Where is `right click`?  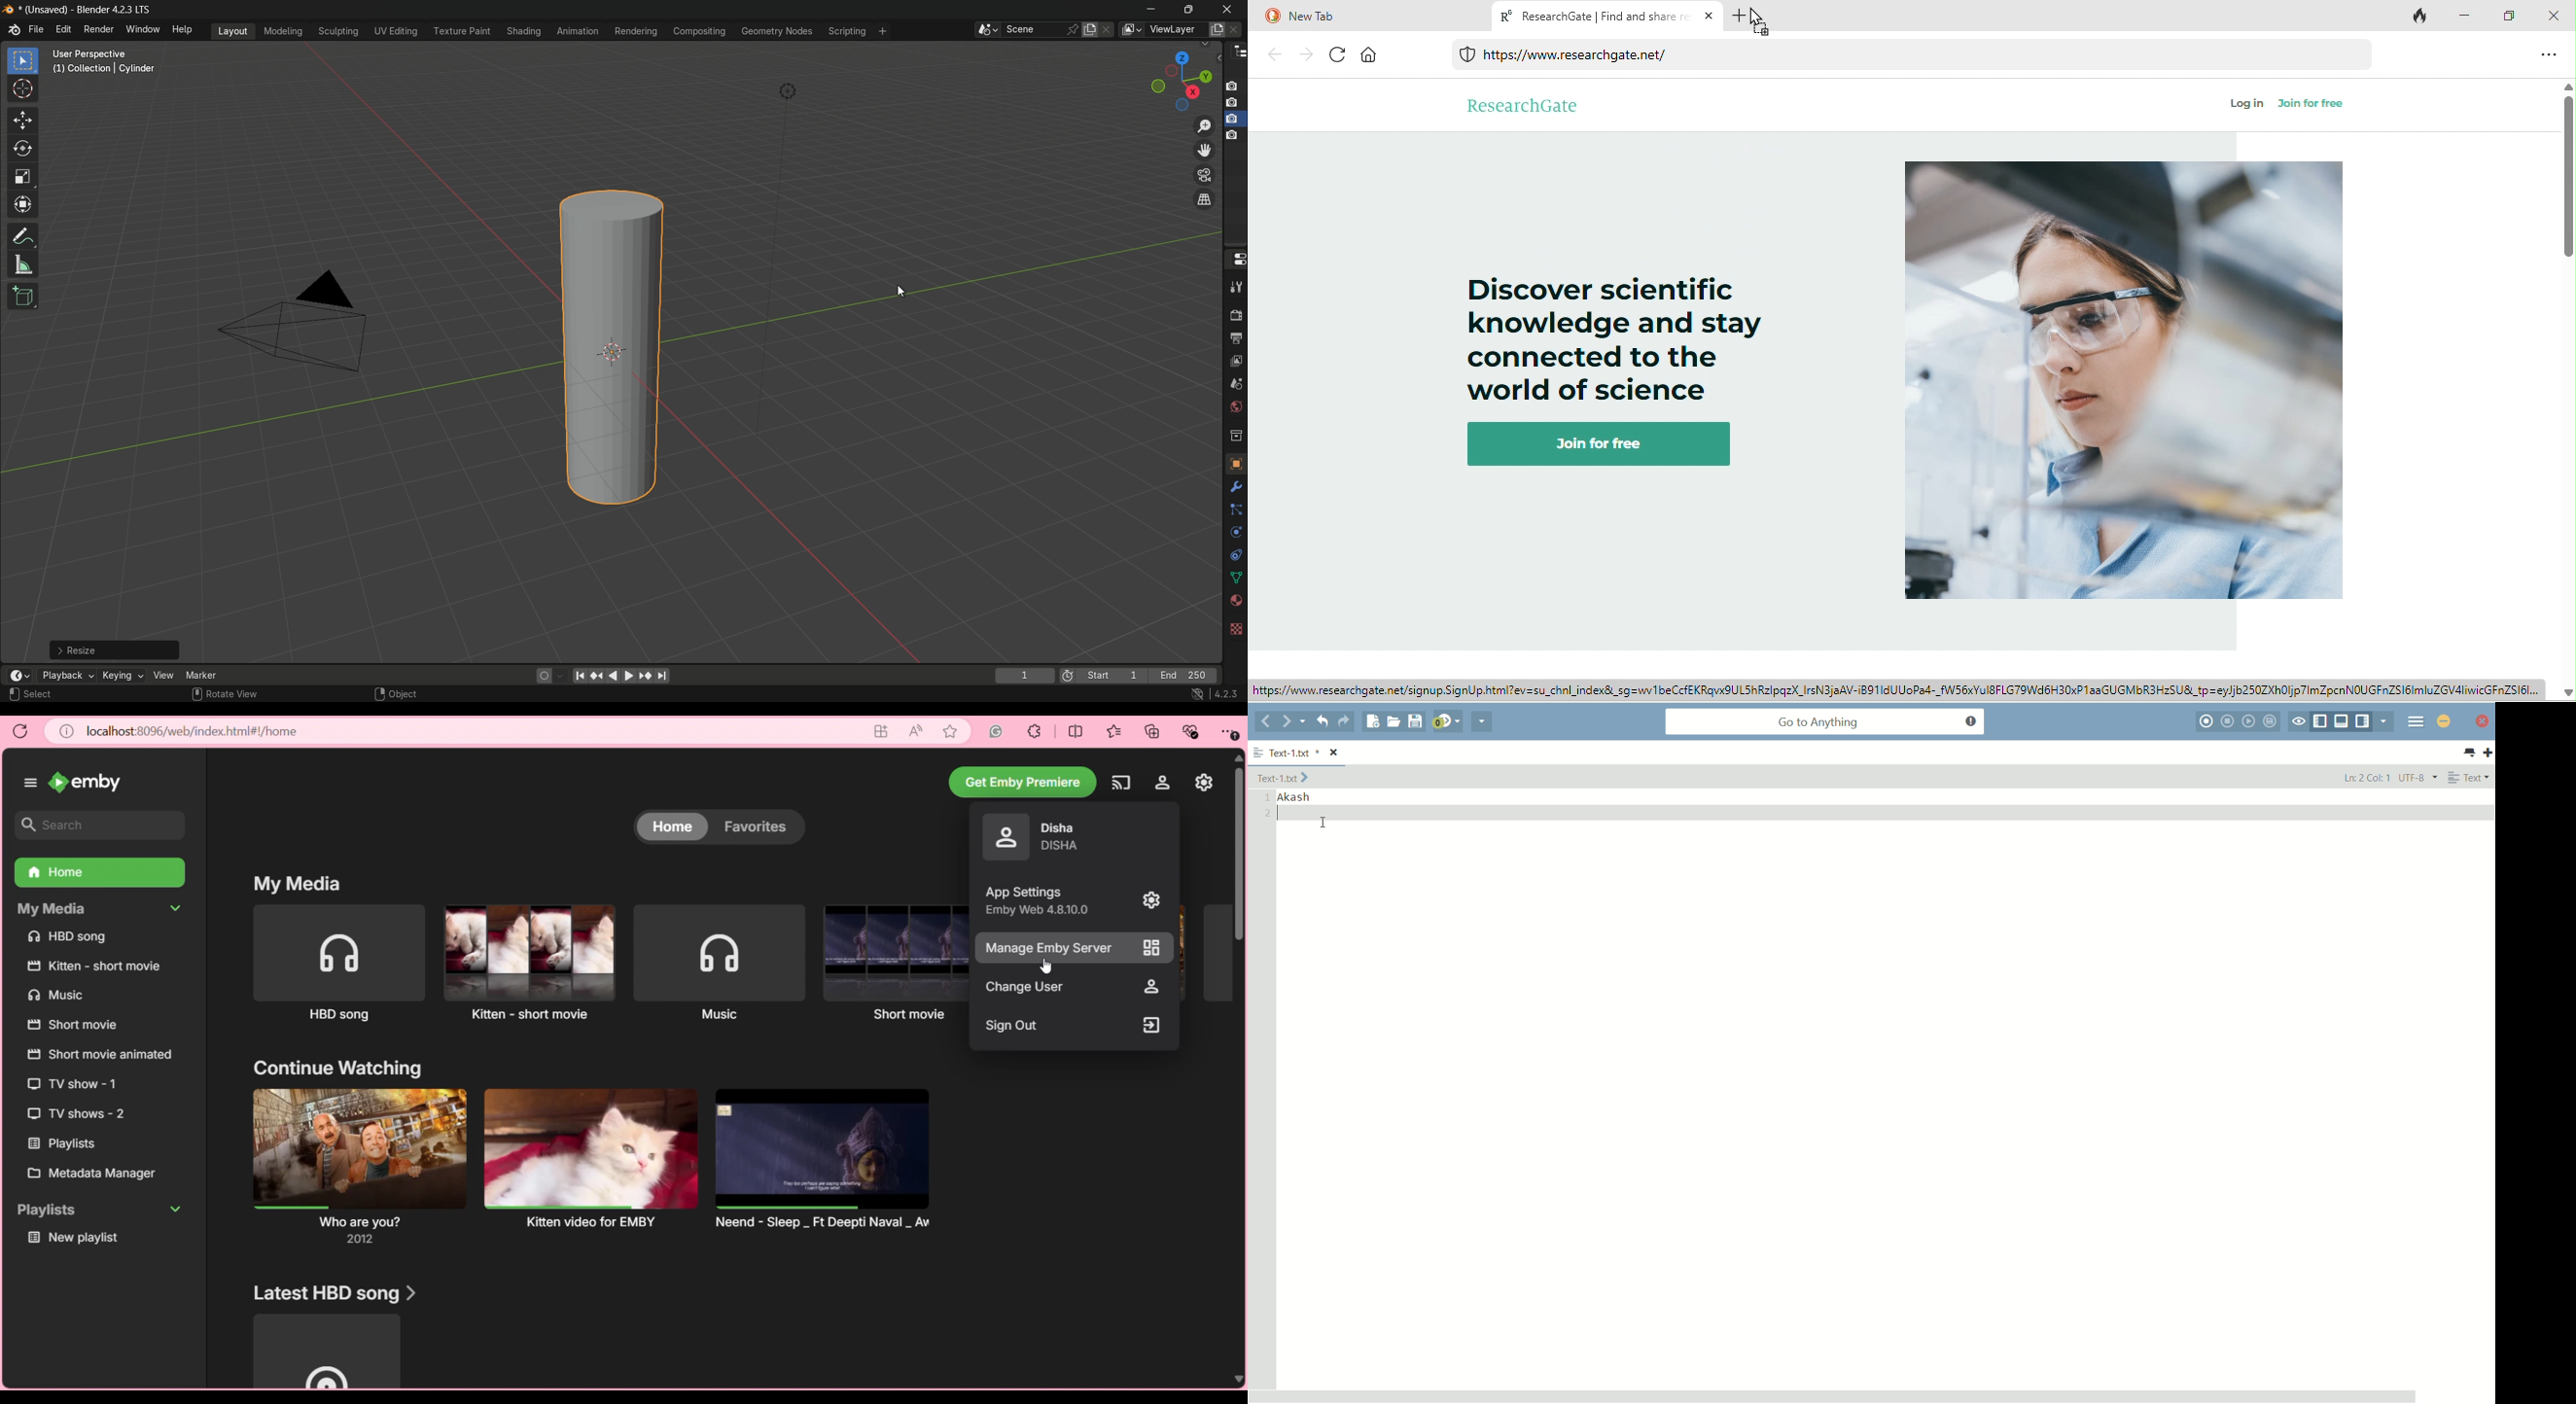
right click is located at coordinates (378, 694).